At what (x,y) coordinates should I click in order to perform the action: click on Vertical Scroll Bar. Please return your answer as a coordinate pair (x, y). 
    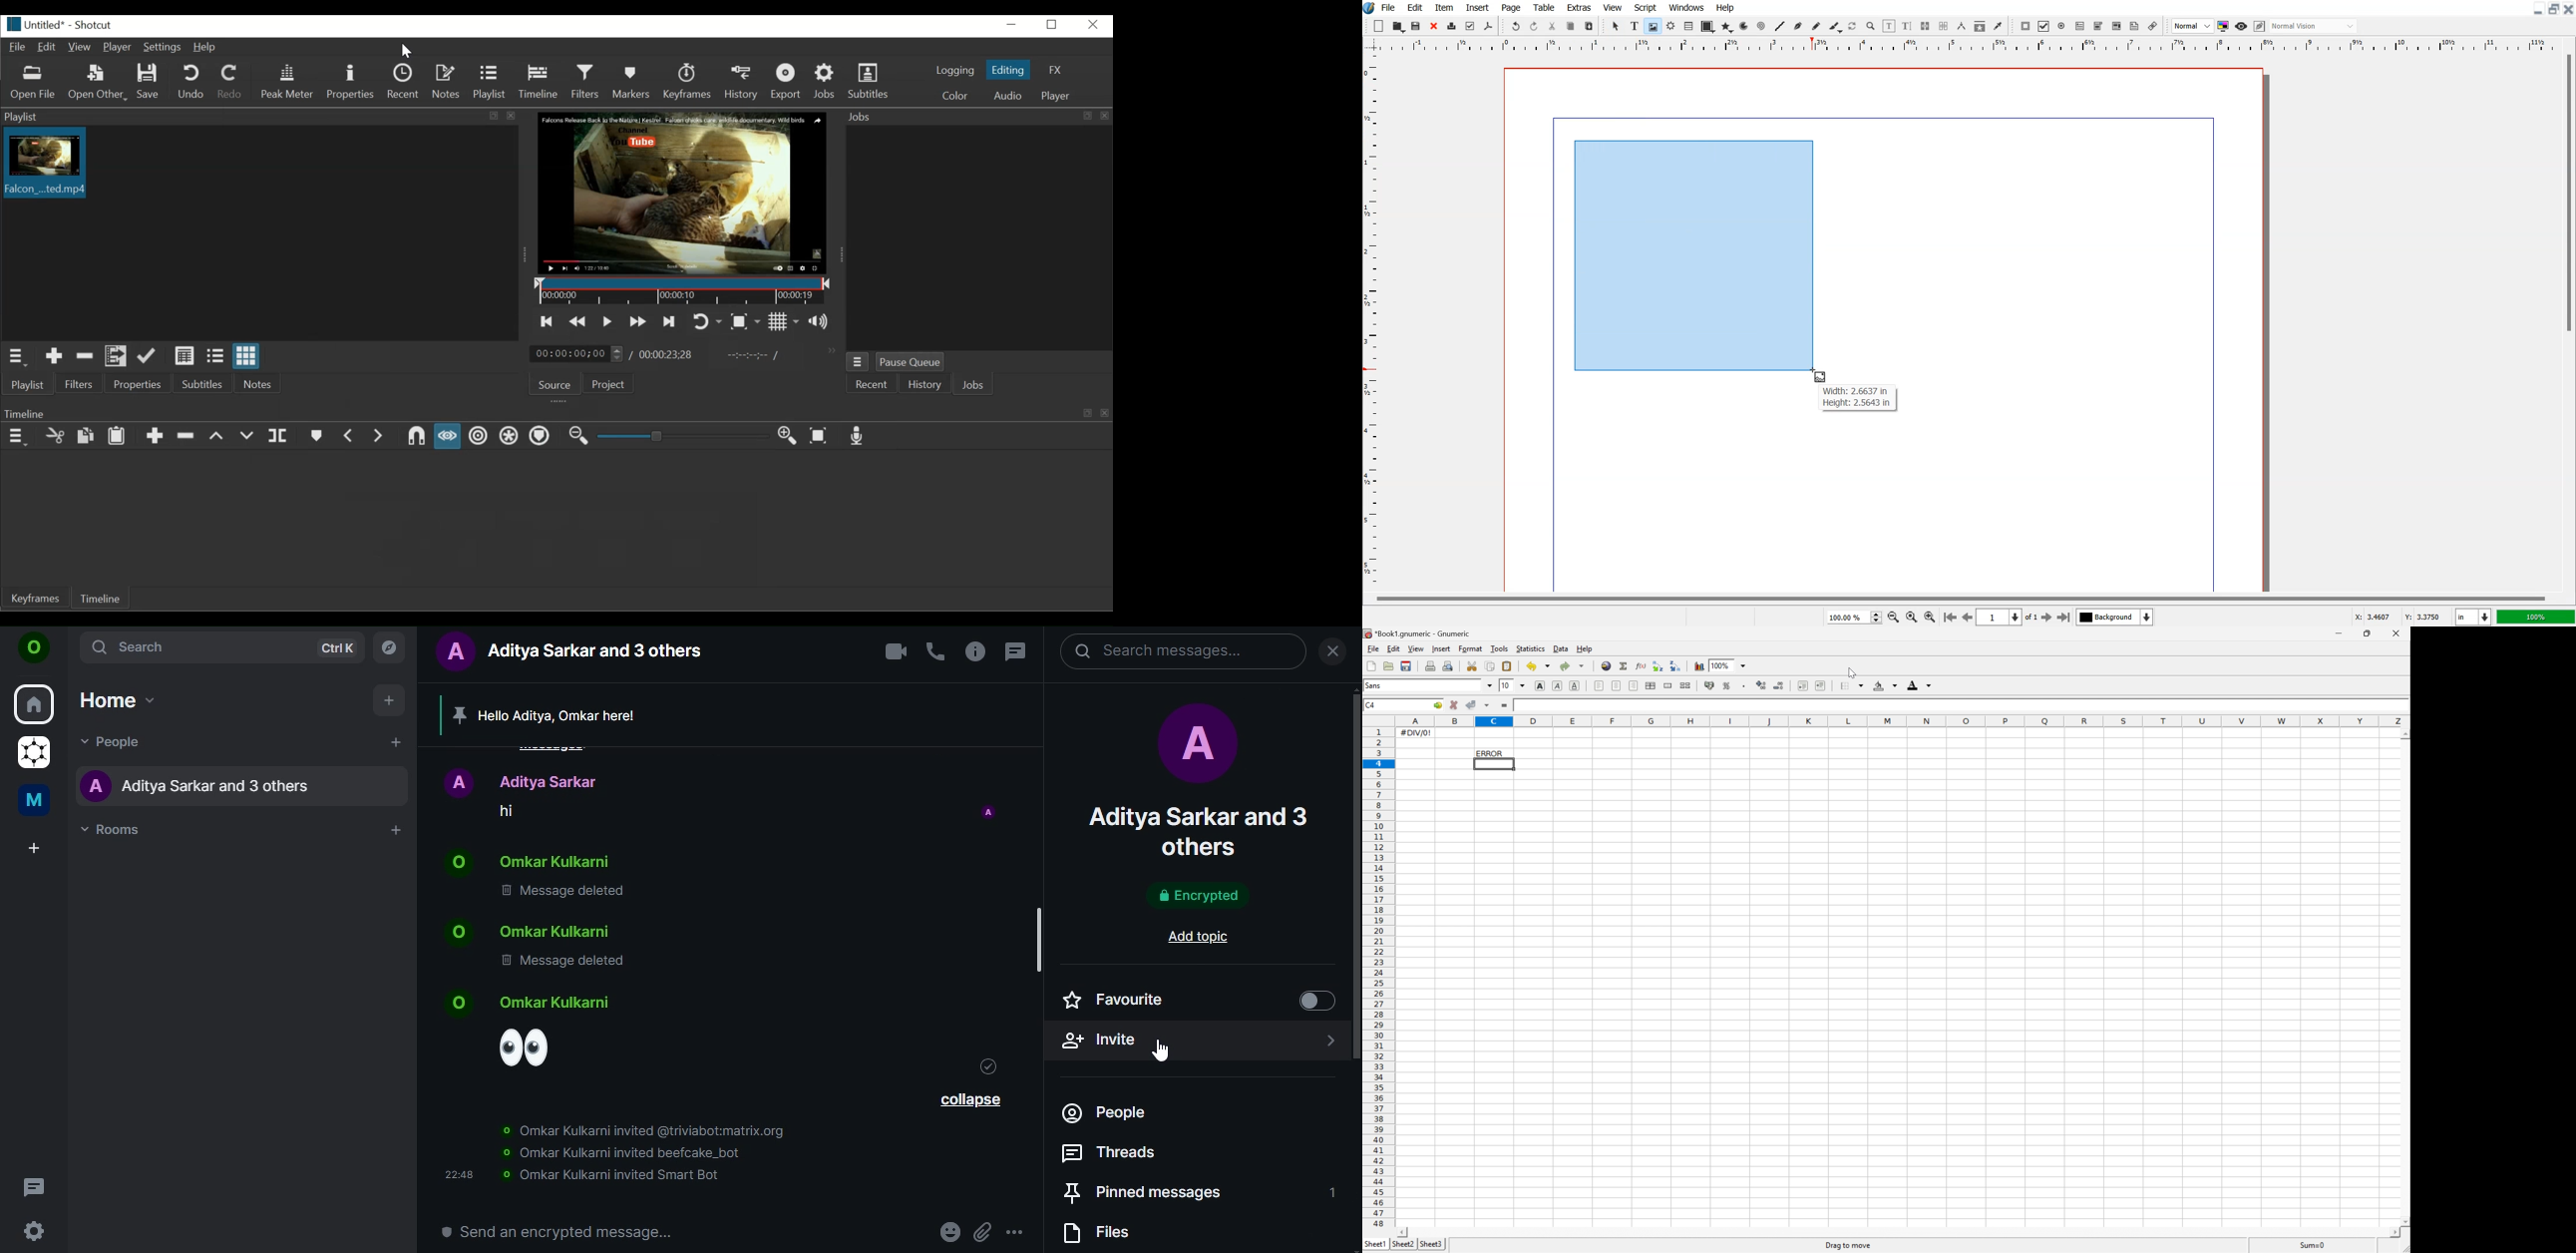
    Looking at the image, I should click on (2568, 320).